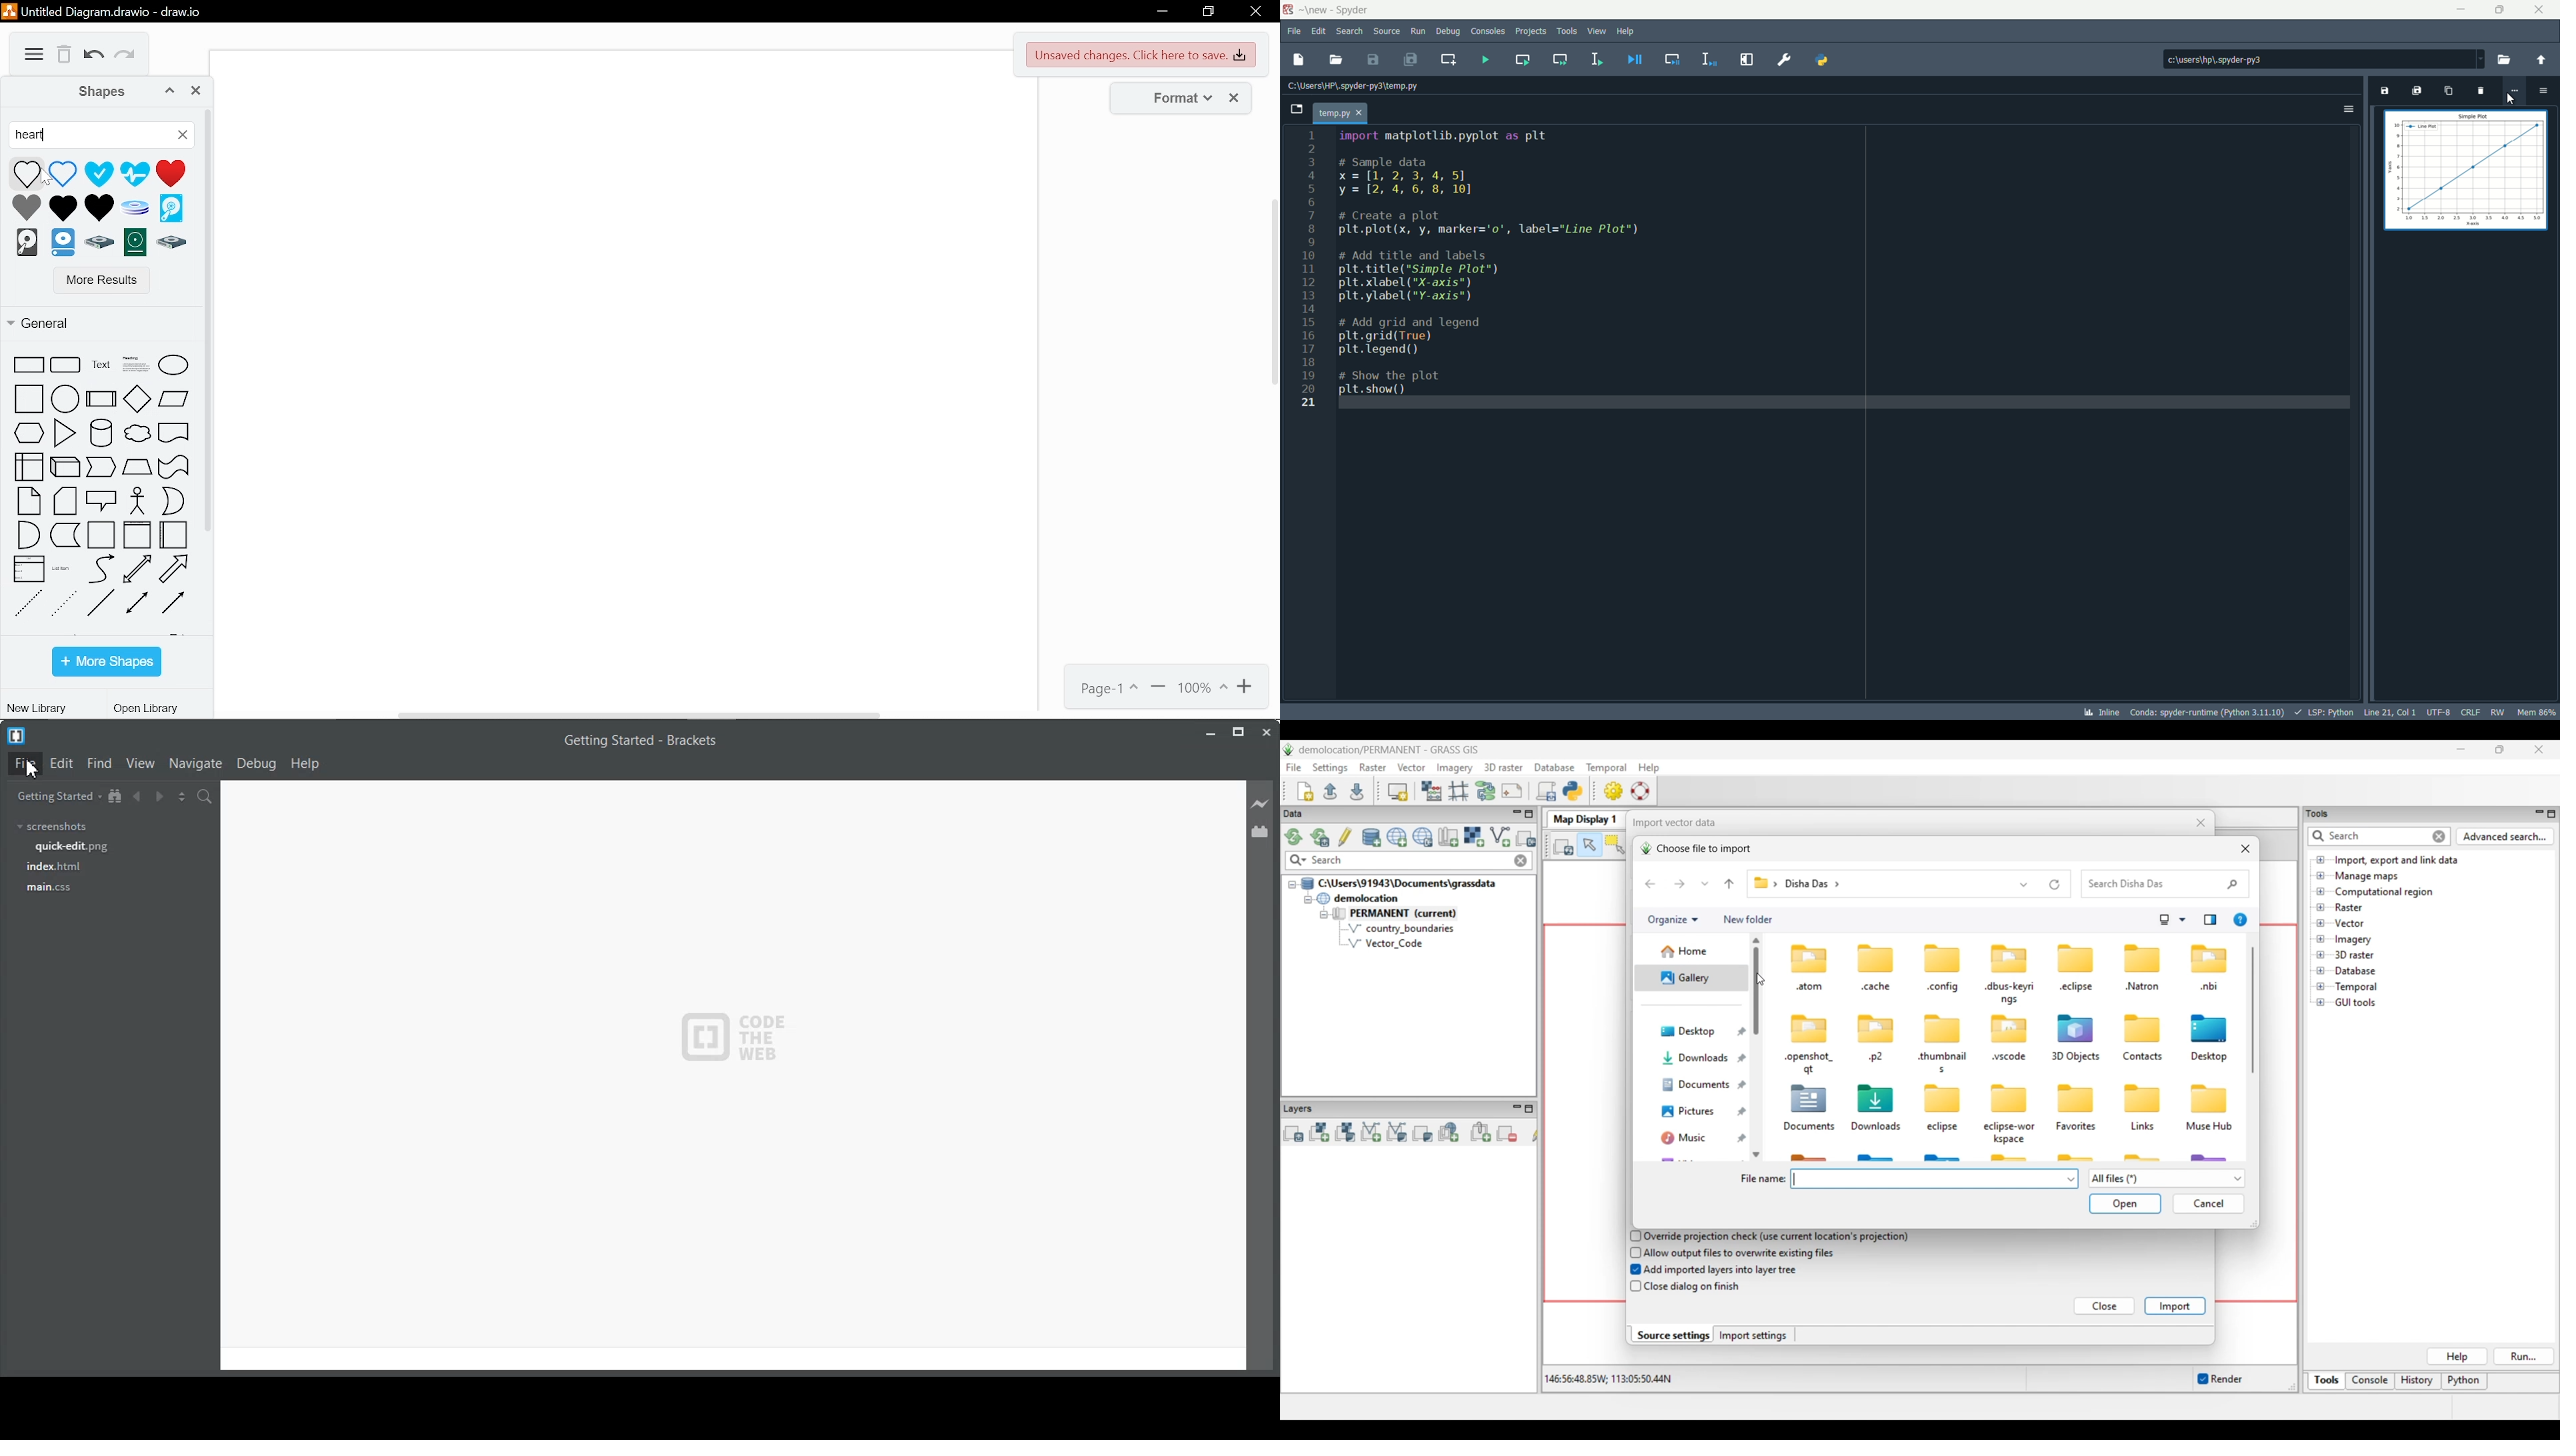  What do you see at coordinates (1567, 31) in the screenshot?
I see `tools menu` at bounding box center [1567, 31].